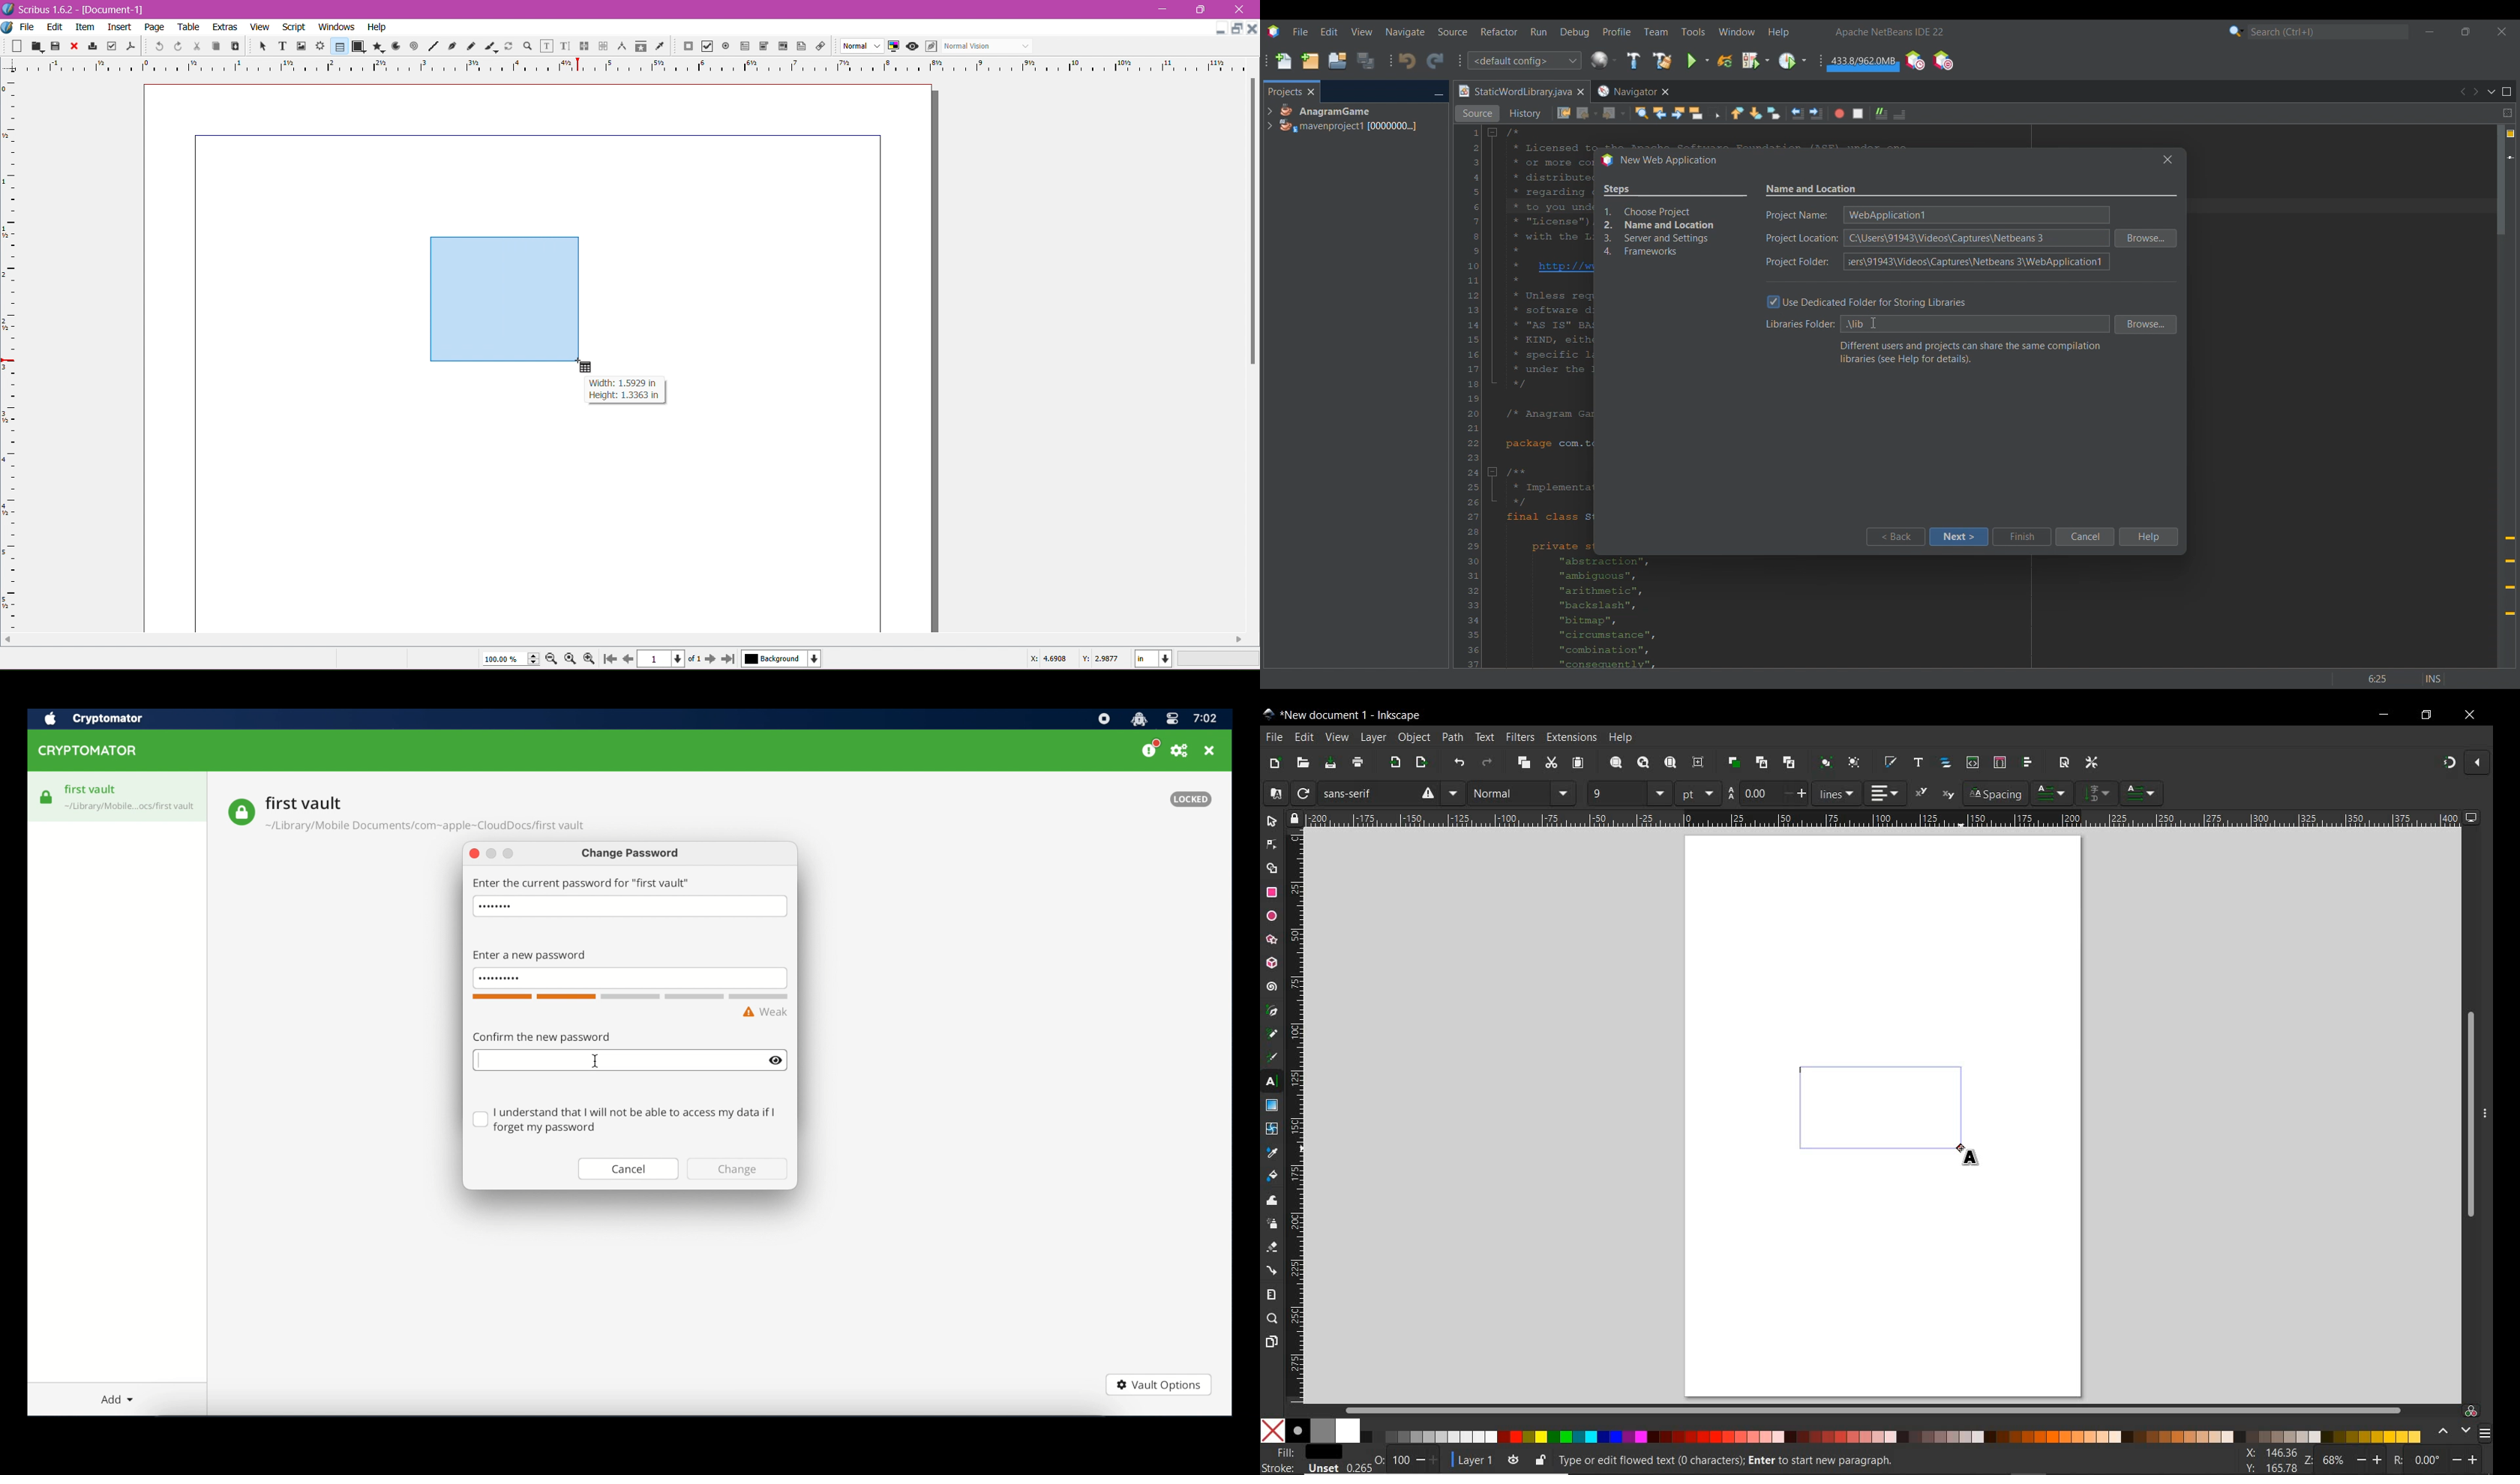 This screenshot has height=1484, width=2520. I want to click on open file dialog, so click(1302, 764).